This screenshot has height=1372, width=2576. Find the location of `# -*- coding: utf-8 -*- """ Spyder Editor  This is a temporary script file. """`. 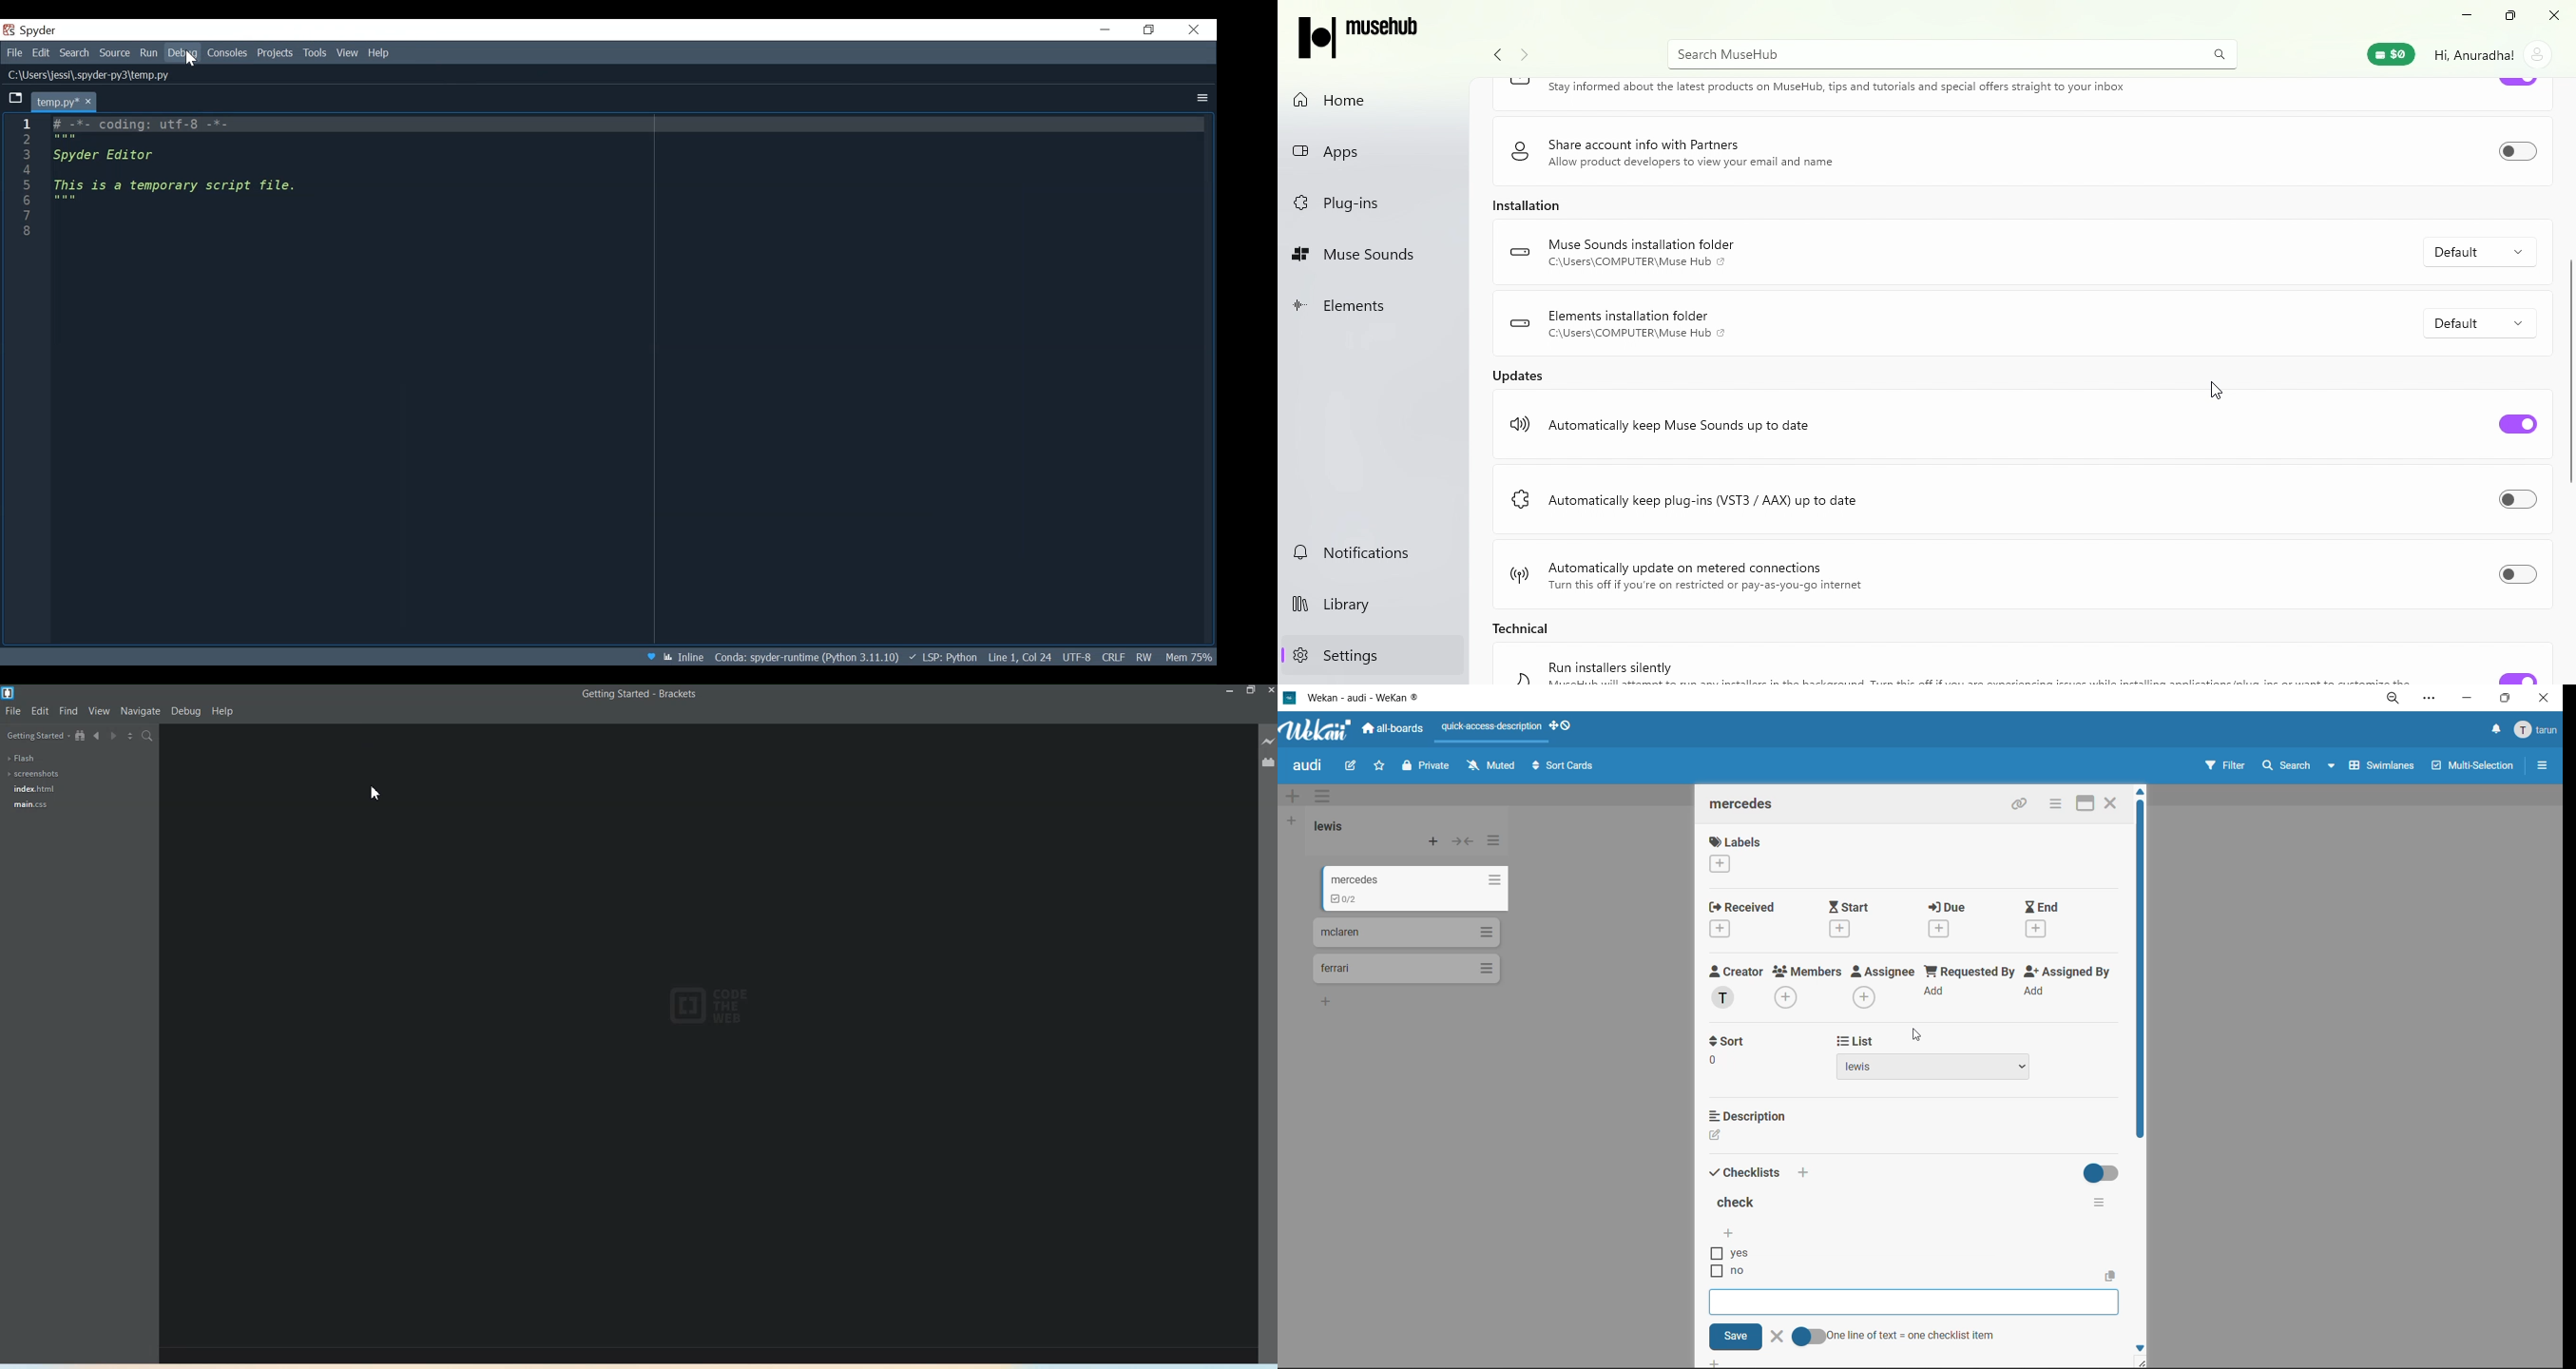

# -*- coding: utf-8 -*- """ Spyder Editor  This is a temporary script file. """ is located at coordinates (632, 183).